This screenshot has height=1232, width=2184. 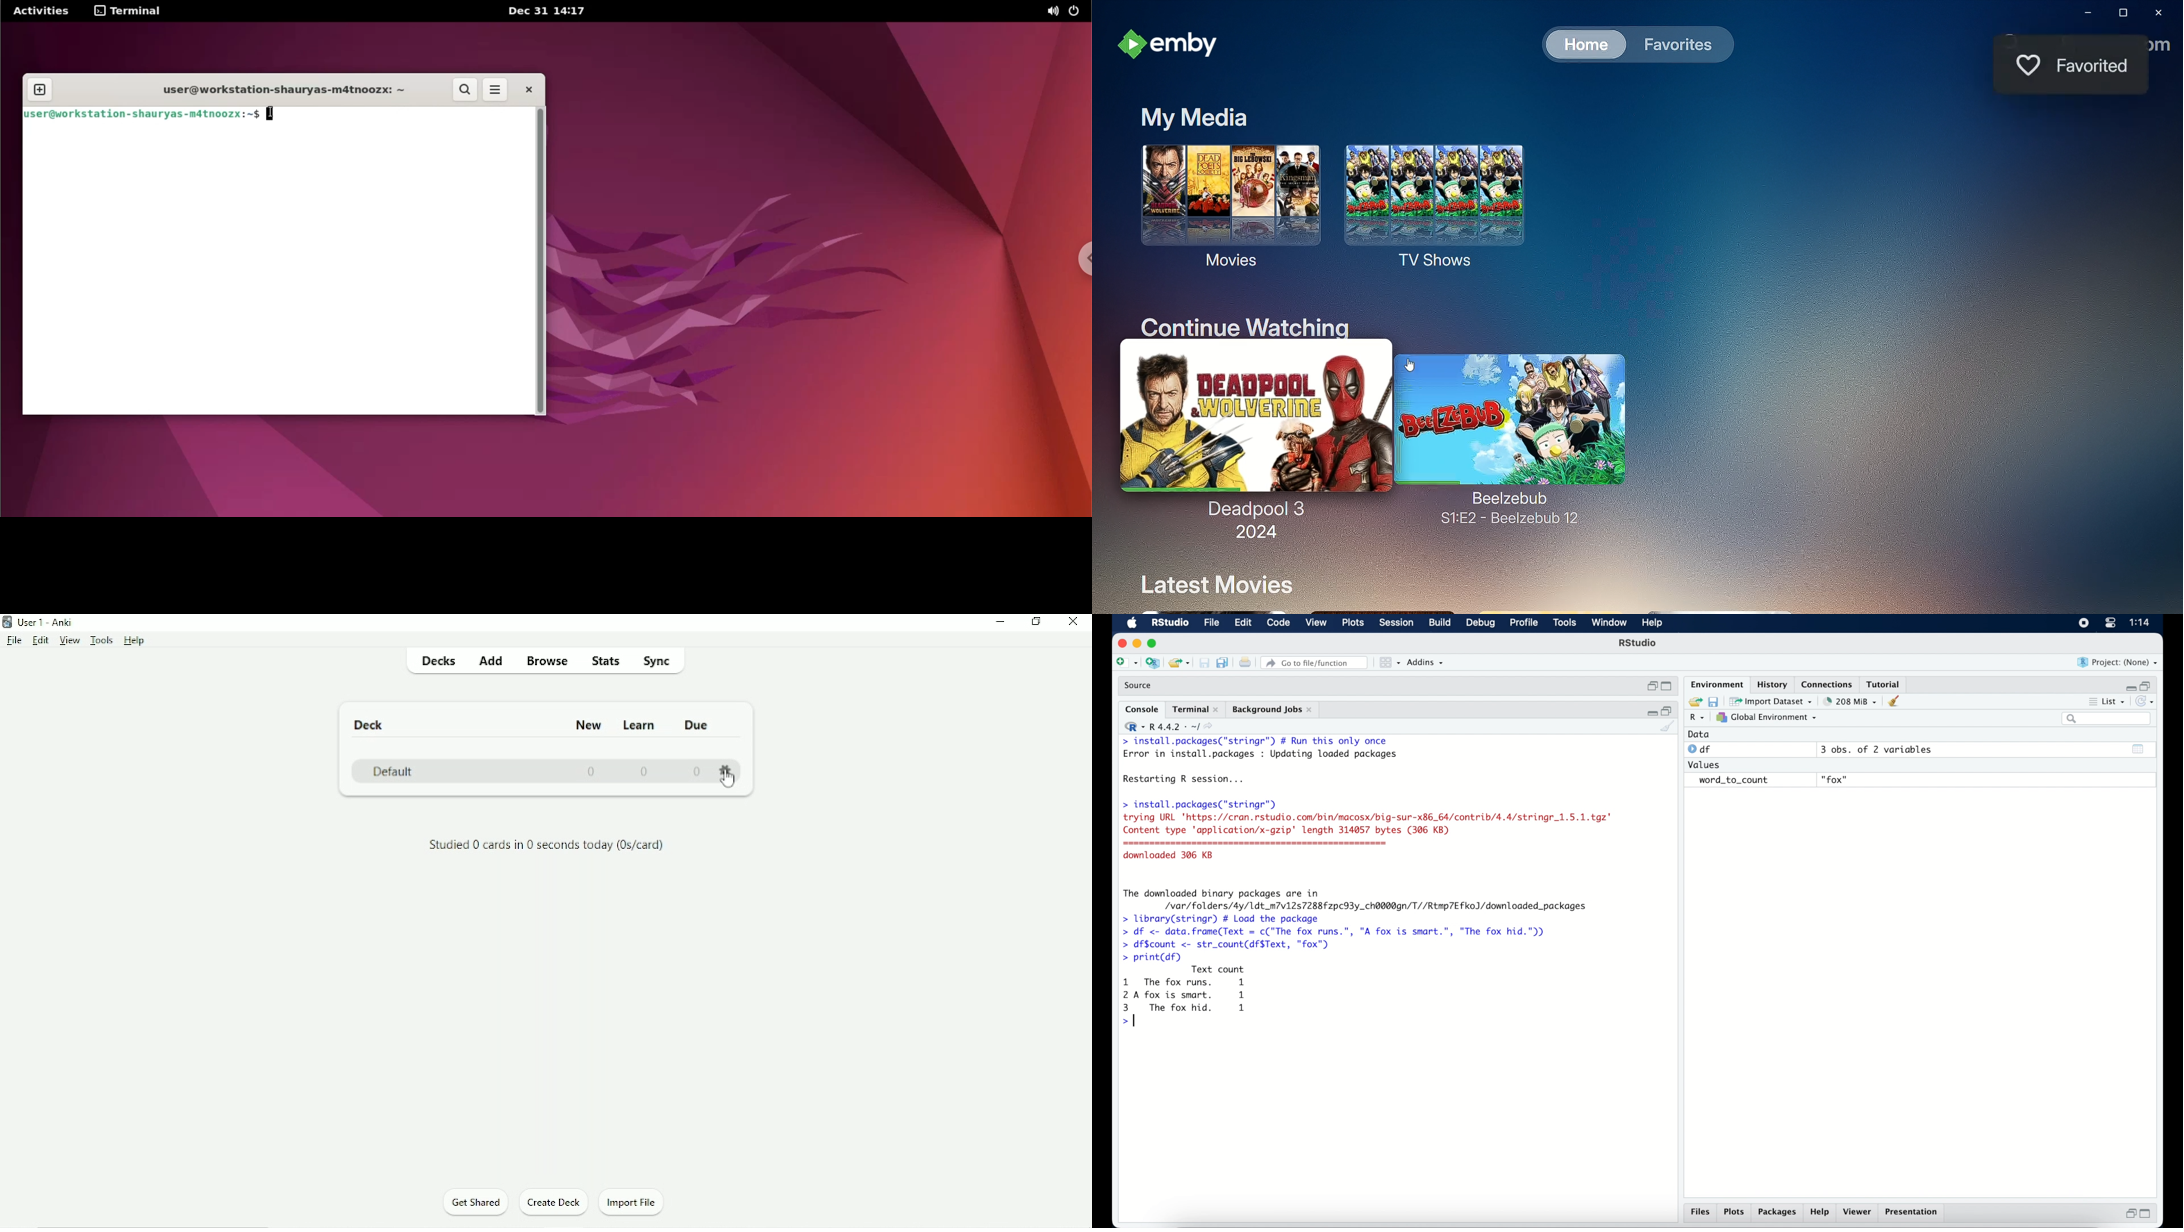 What do you see at coordinates (1668, 687) in the screenshot?
I see `maximize` at bounding box center [1668, 687].